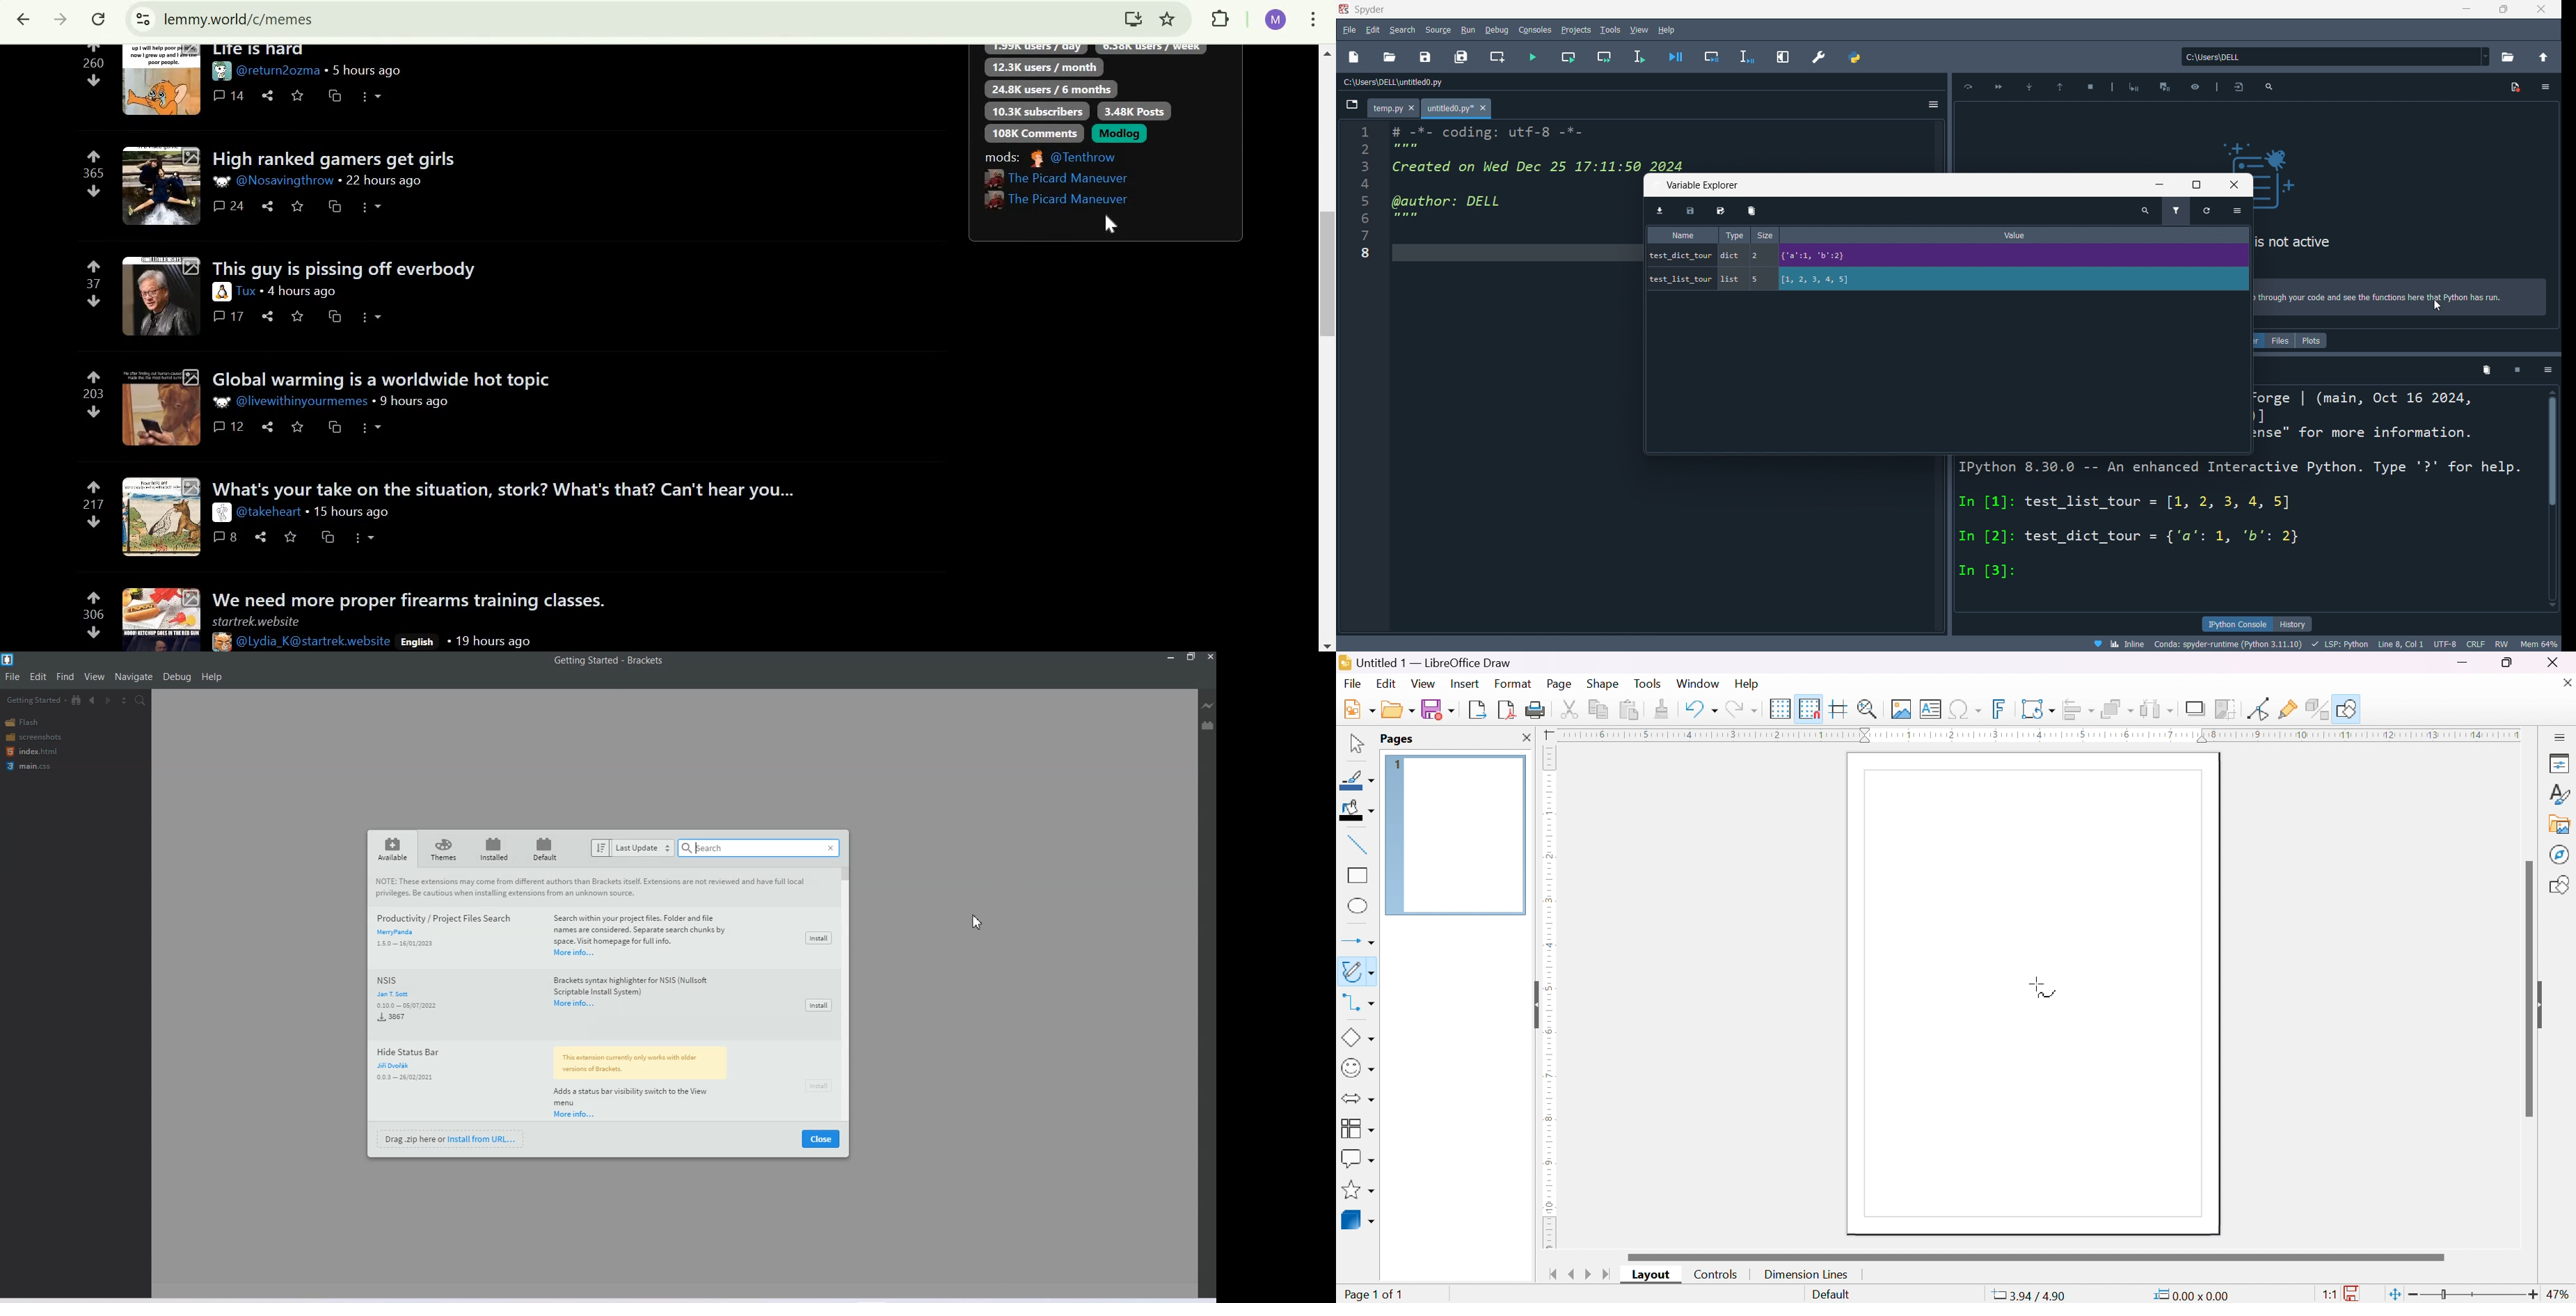 This screenshot has height=1316, width=2576. Describe the element at coordinates (1092, 50) in the screenshot. I see `text` at that location.